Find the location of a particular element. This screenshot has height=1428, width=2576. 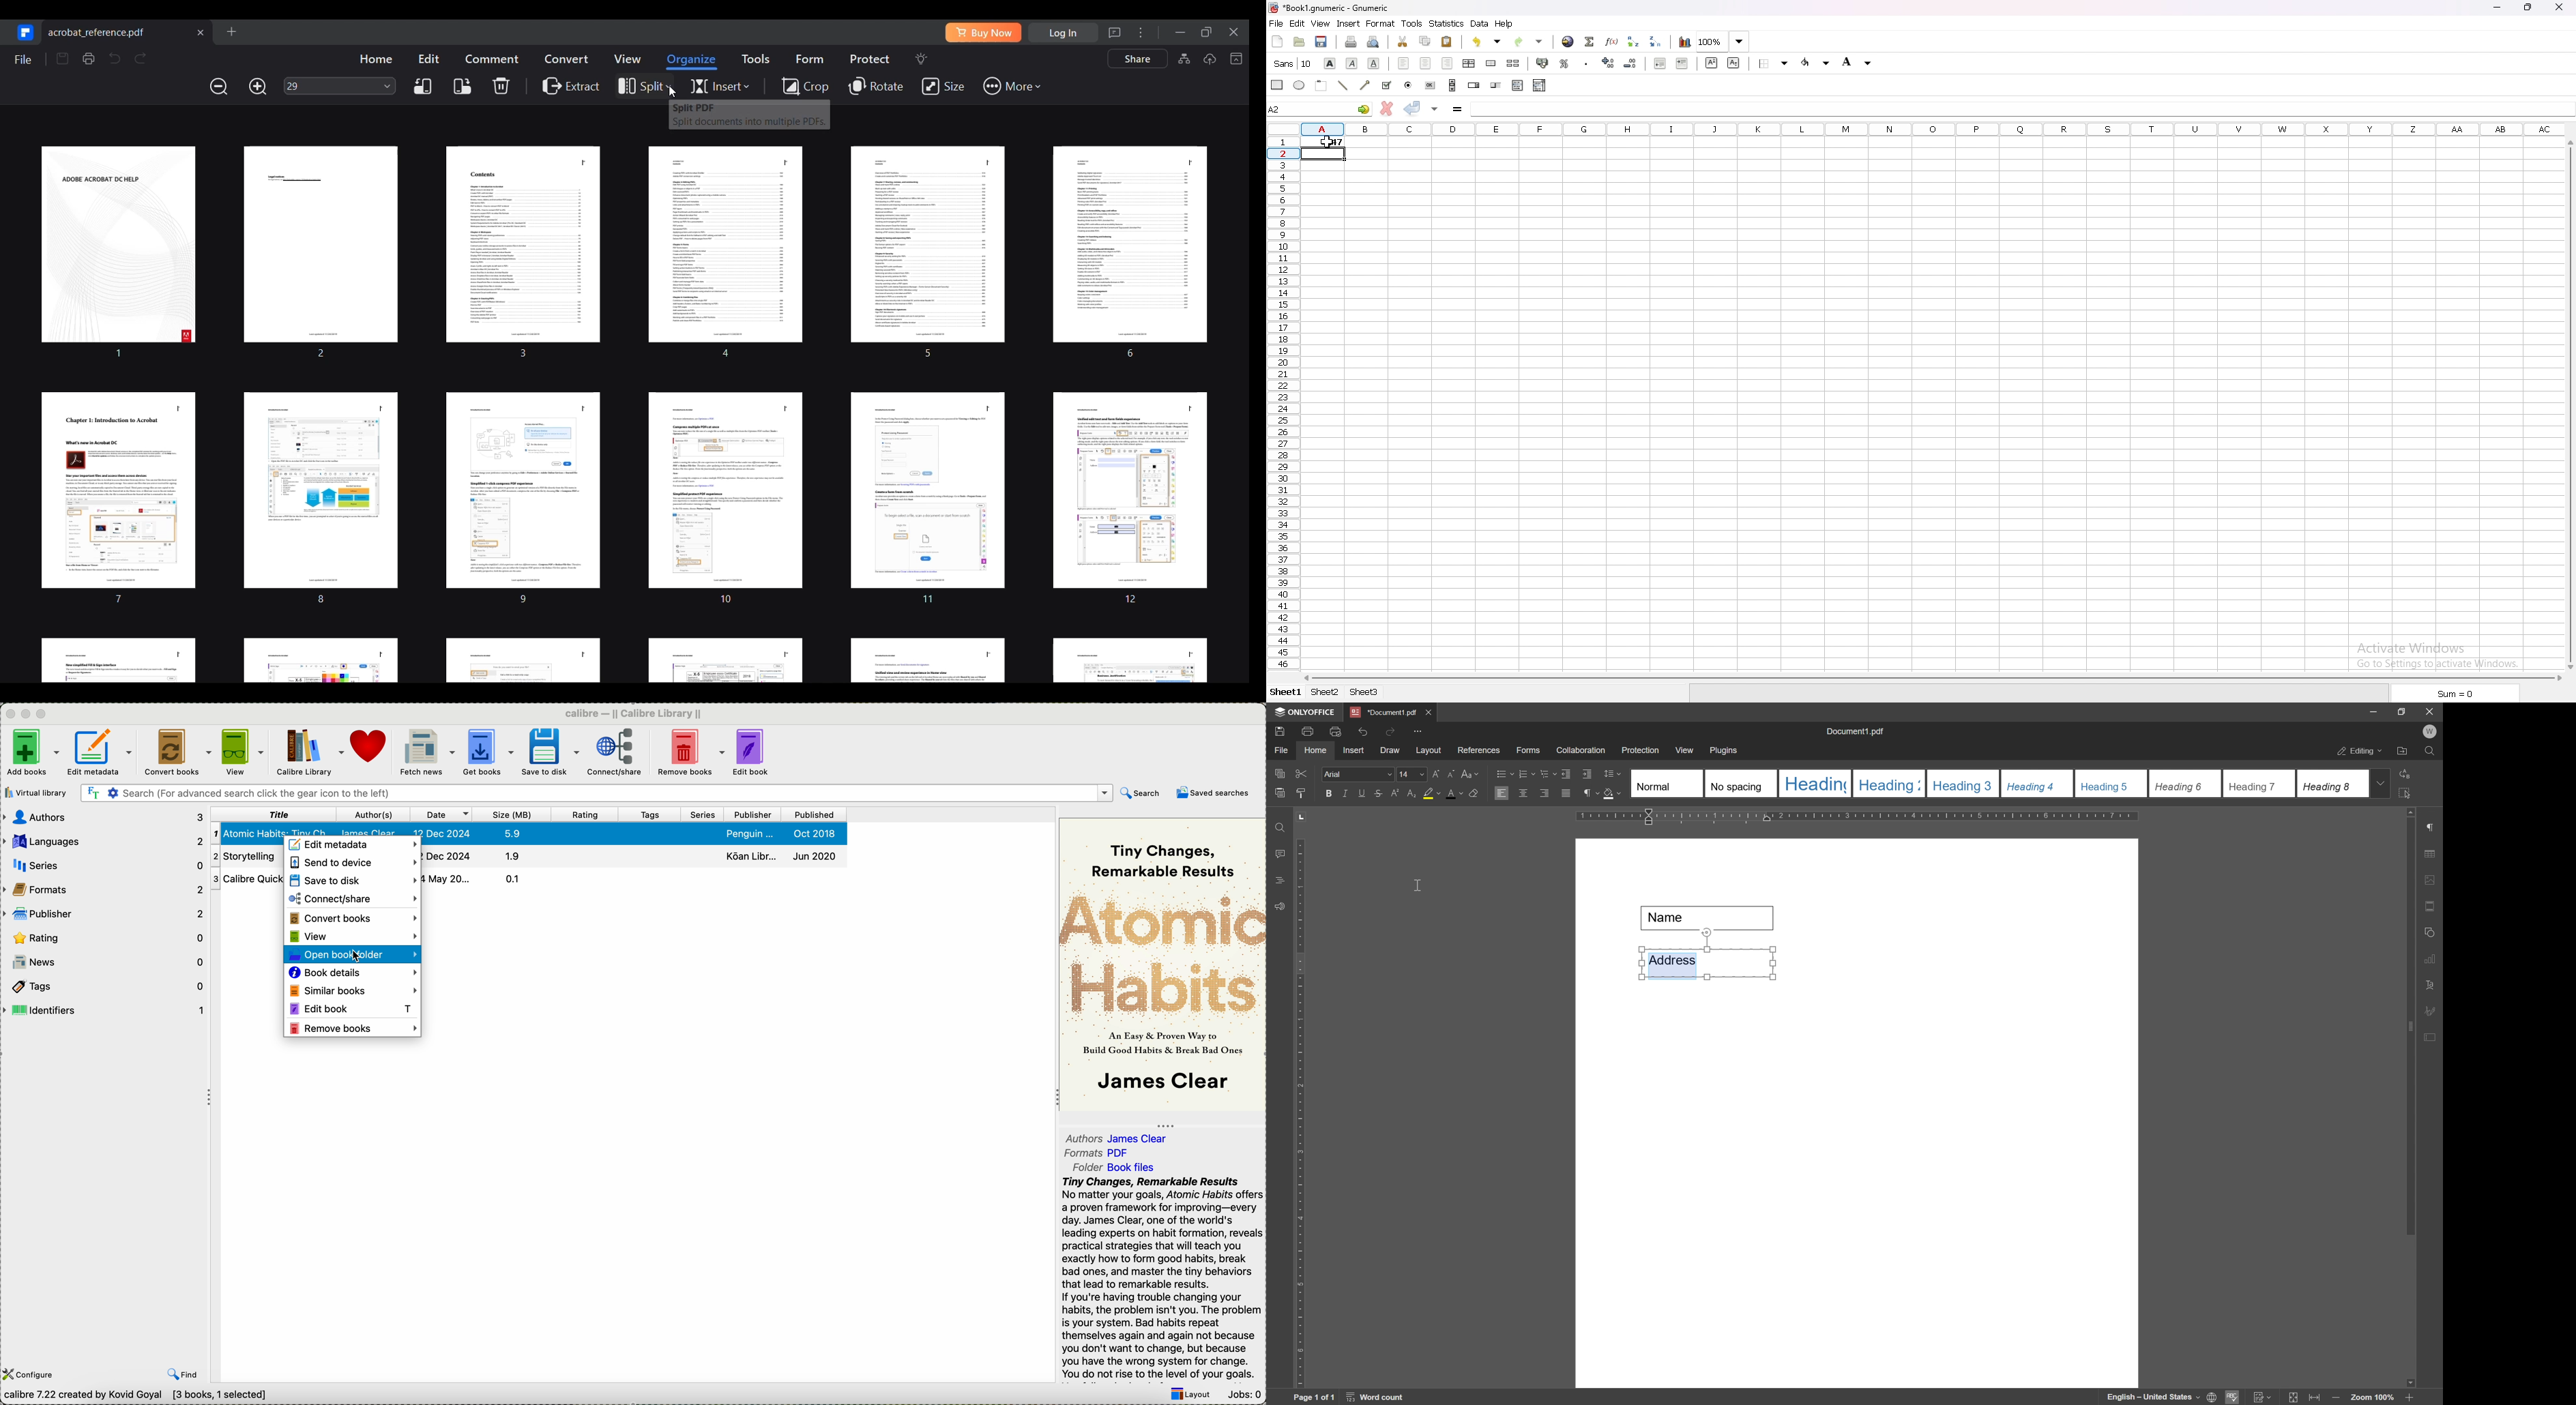

cut is located at coordinates (1404, 42).